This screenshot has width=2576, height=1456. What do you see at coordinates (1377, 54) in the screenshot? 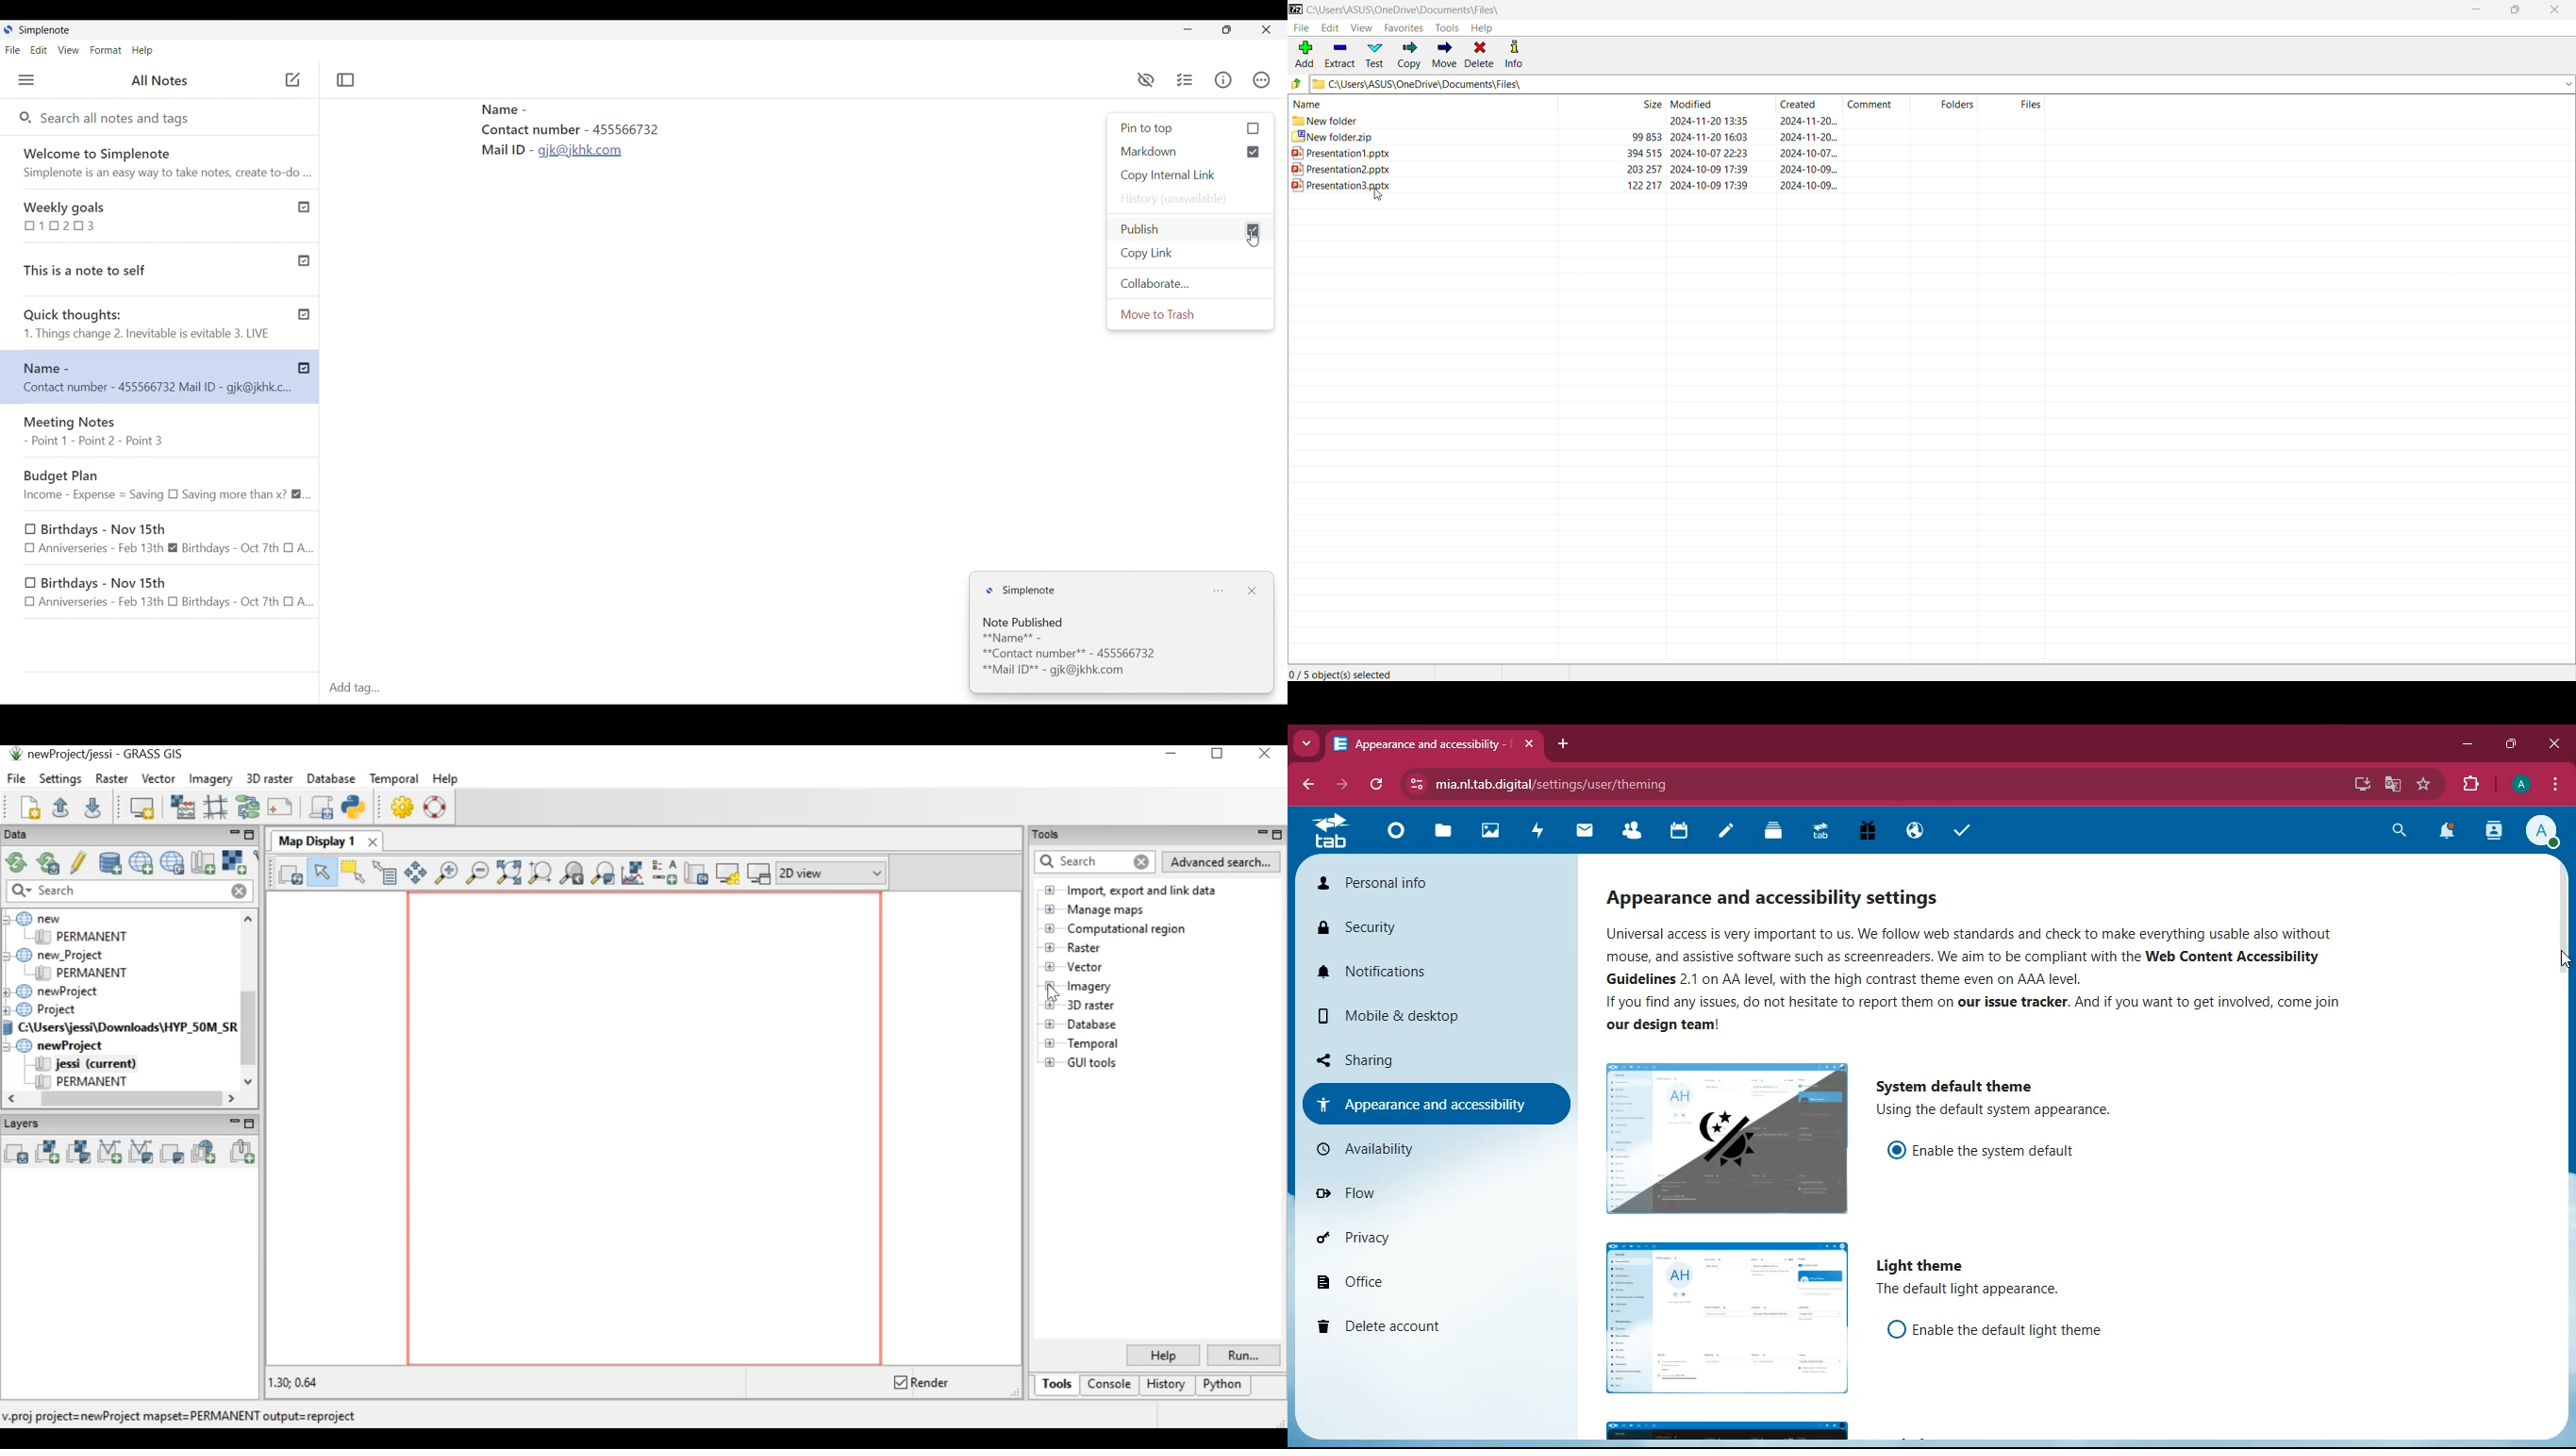
I see `Test` at bounding box center [1377, 54].